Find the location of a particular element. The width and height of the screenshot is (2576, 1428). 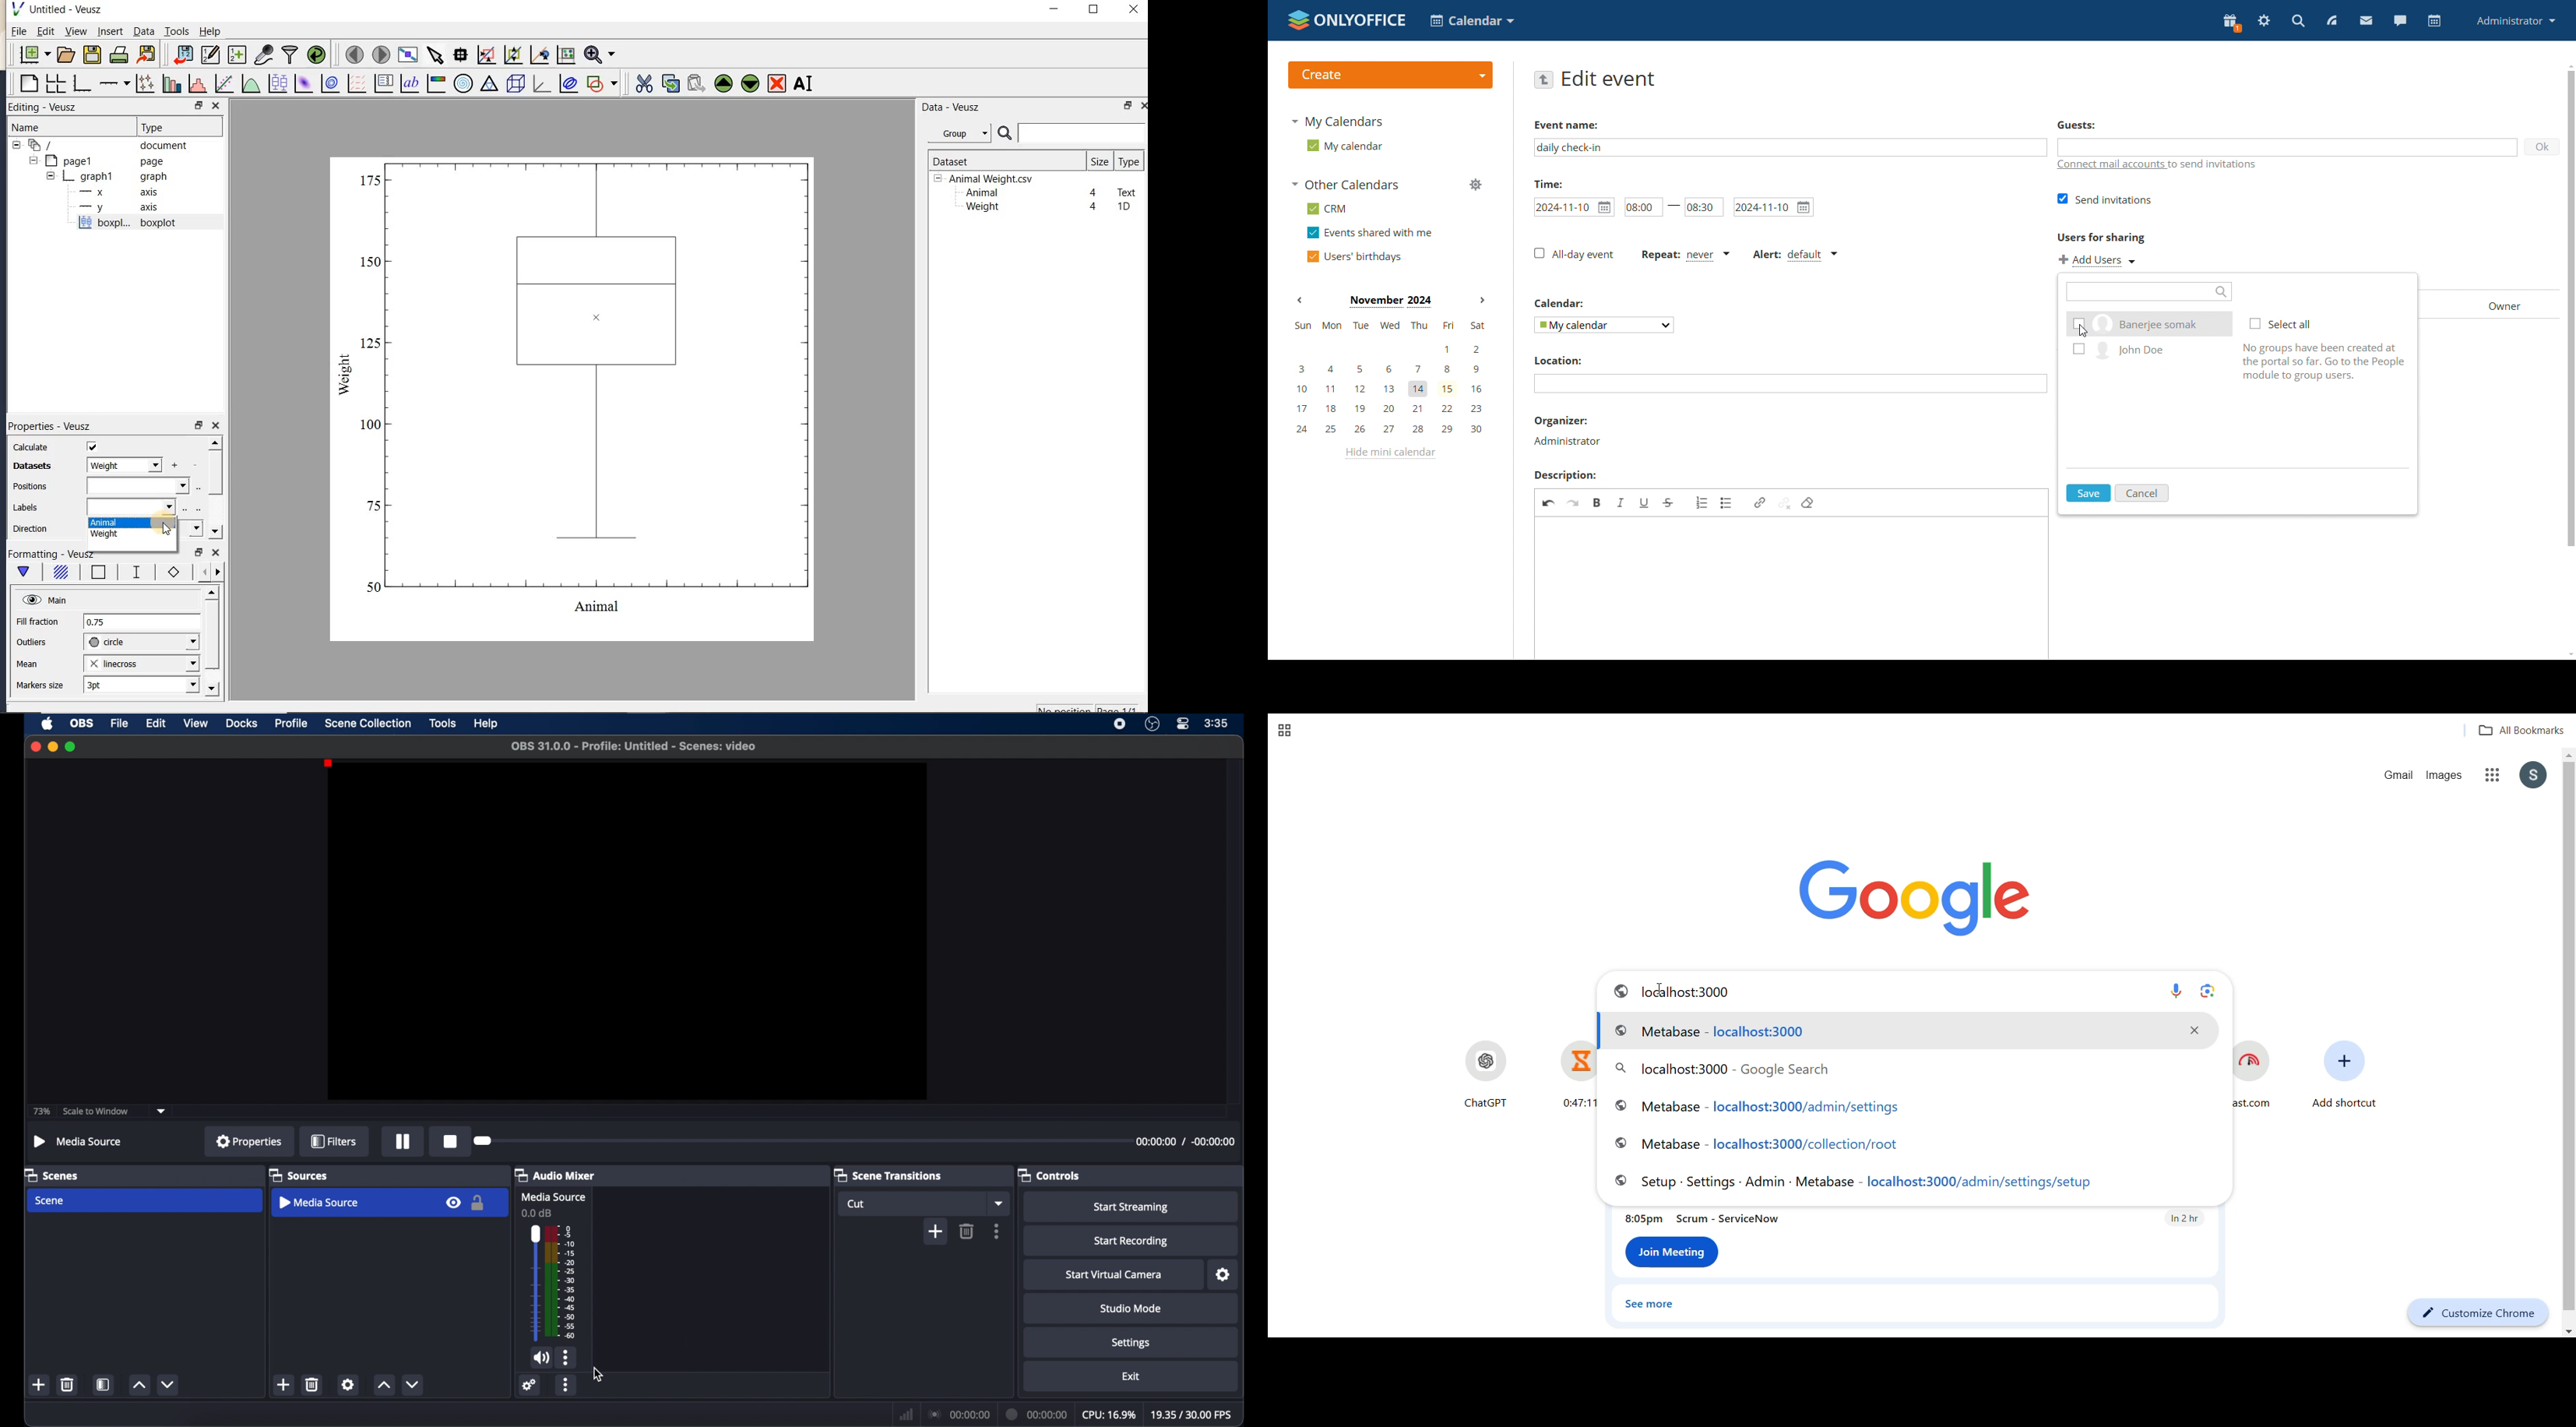

scene filters is located at coordinates (103, 1384).